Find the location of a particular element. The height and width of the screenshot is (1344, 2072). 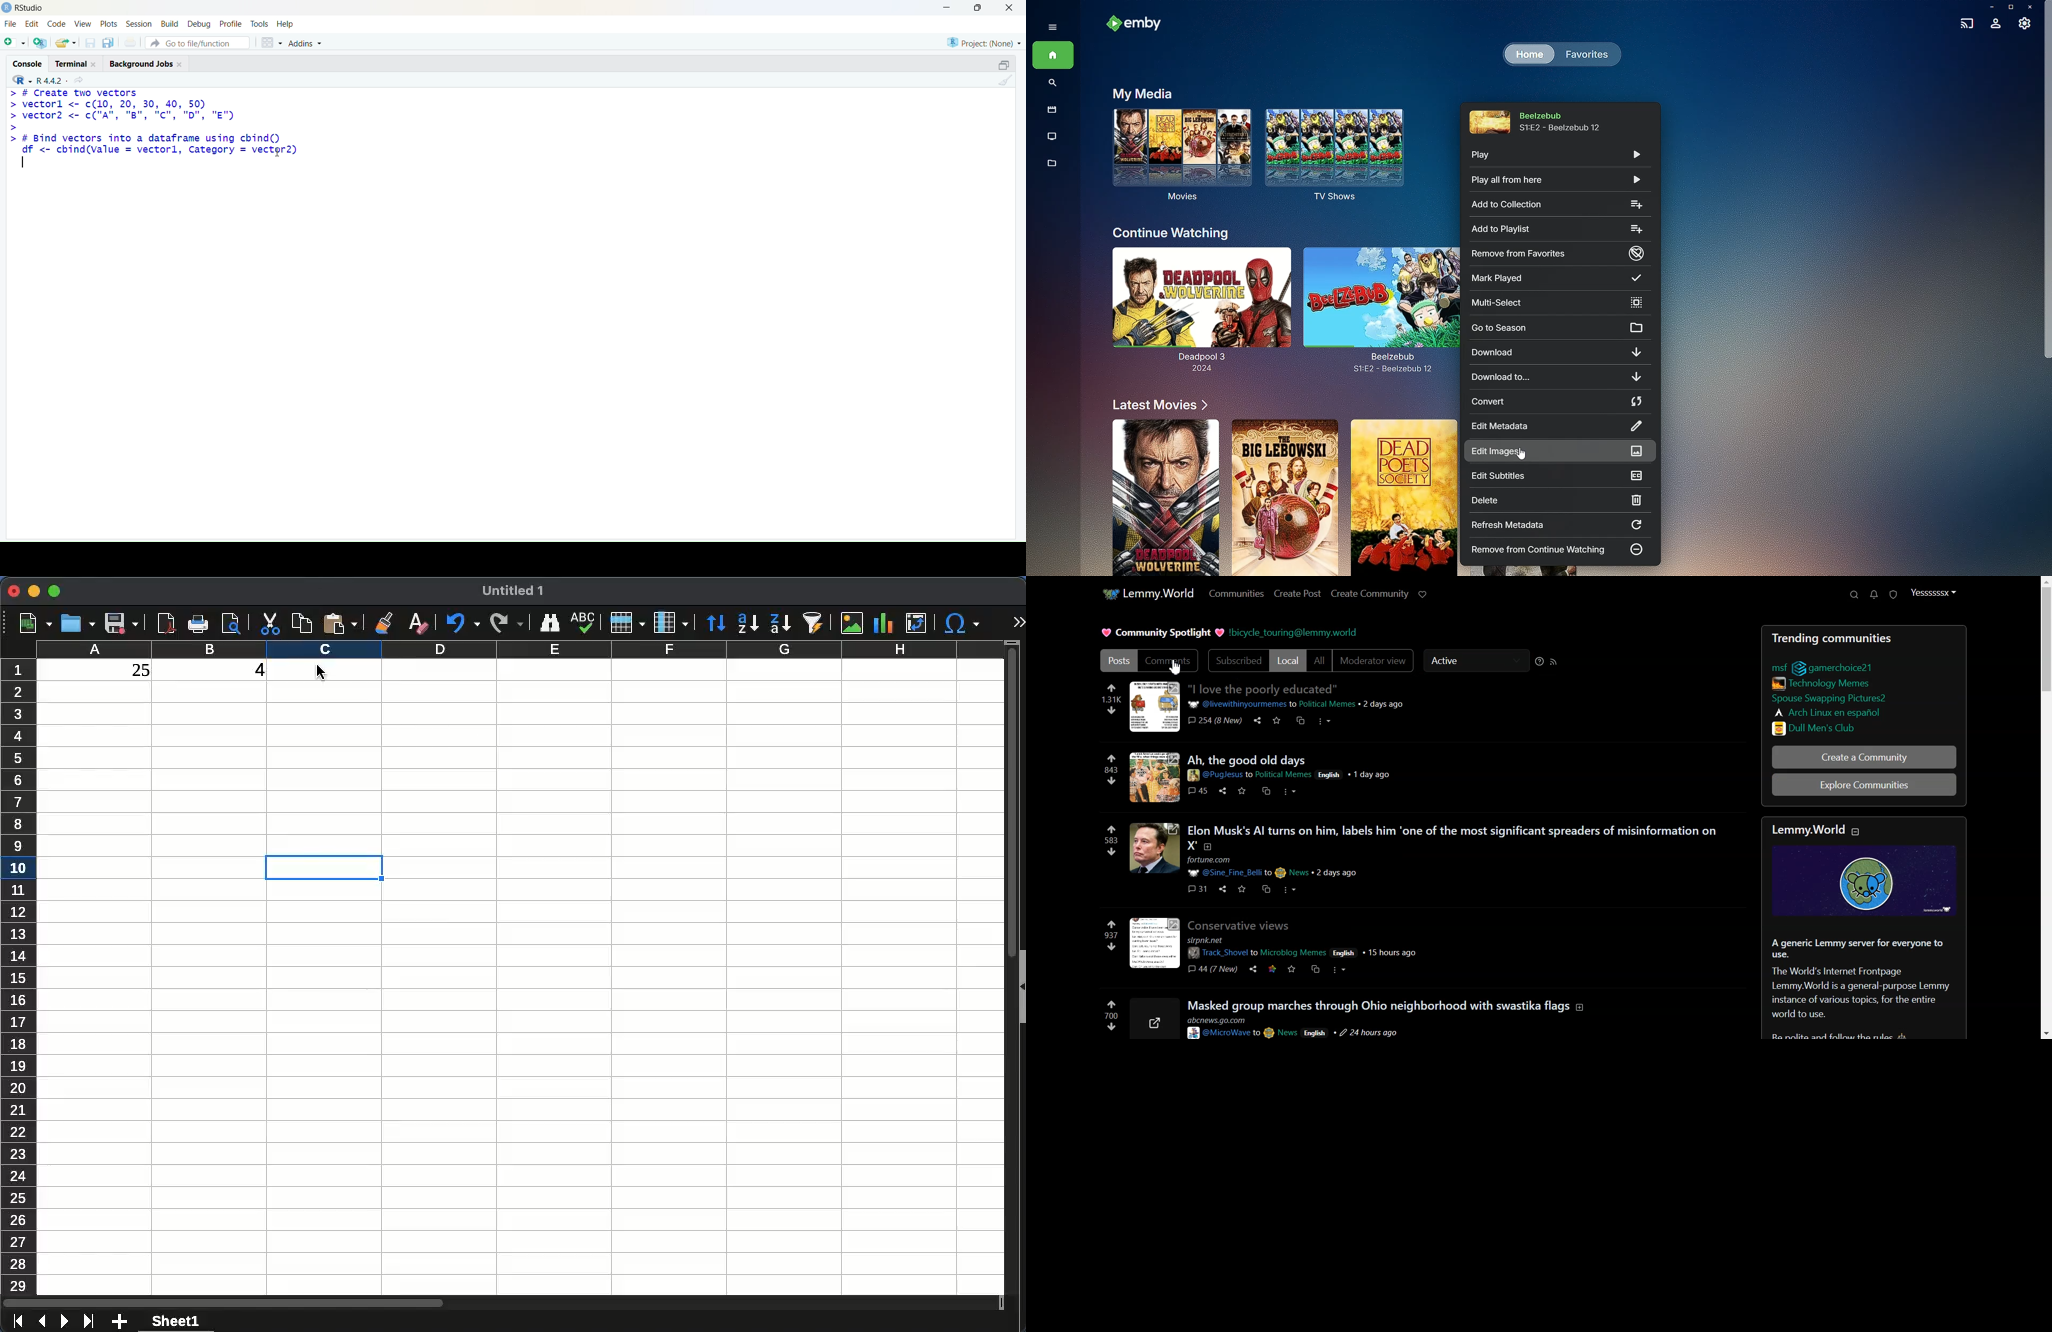

4 is located at coordinates (247, 671).